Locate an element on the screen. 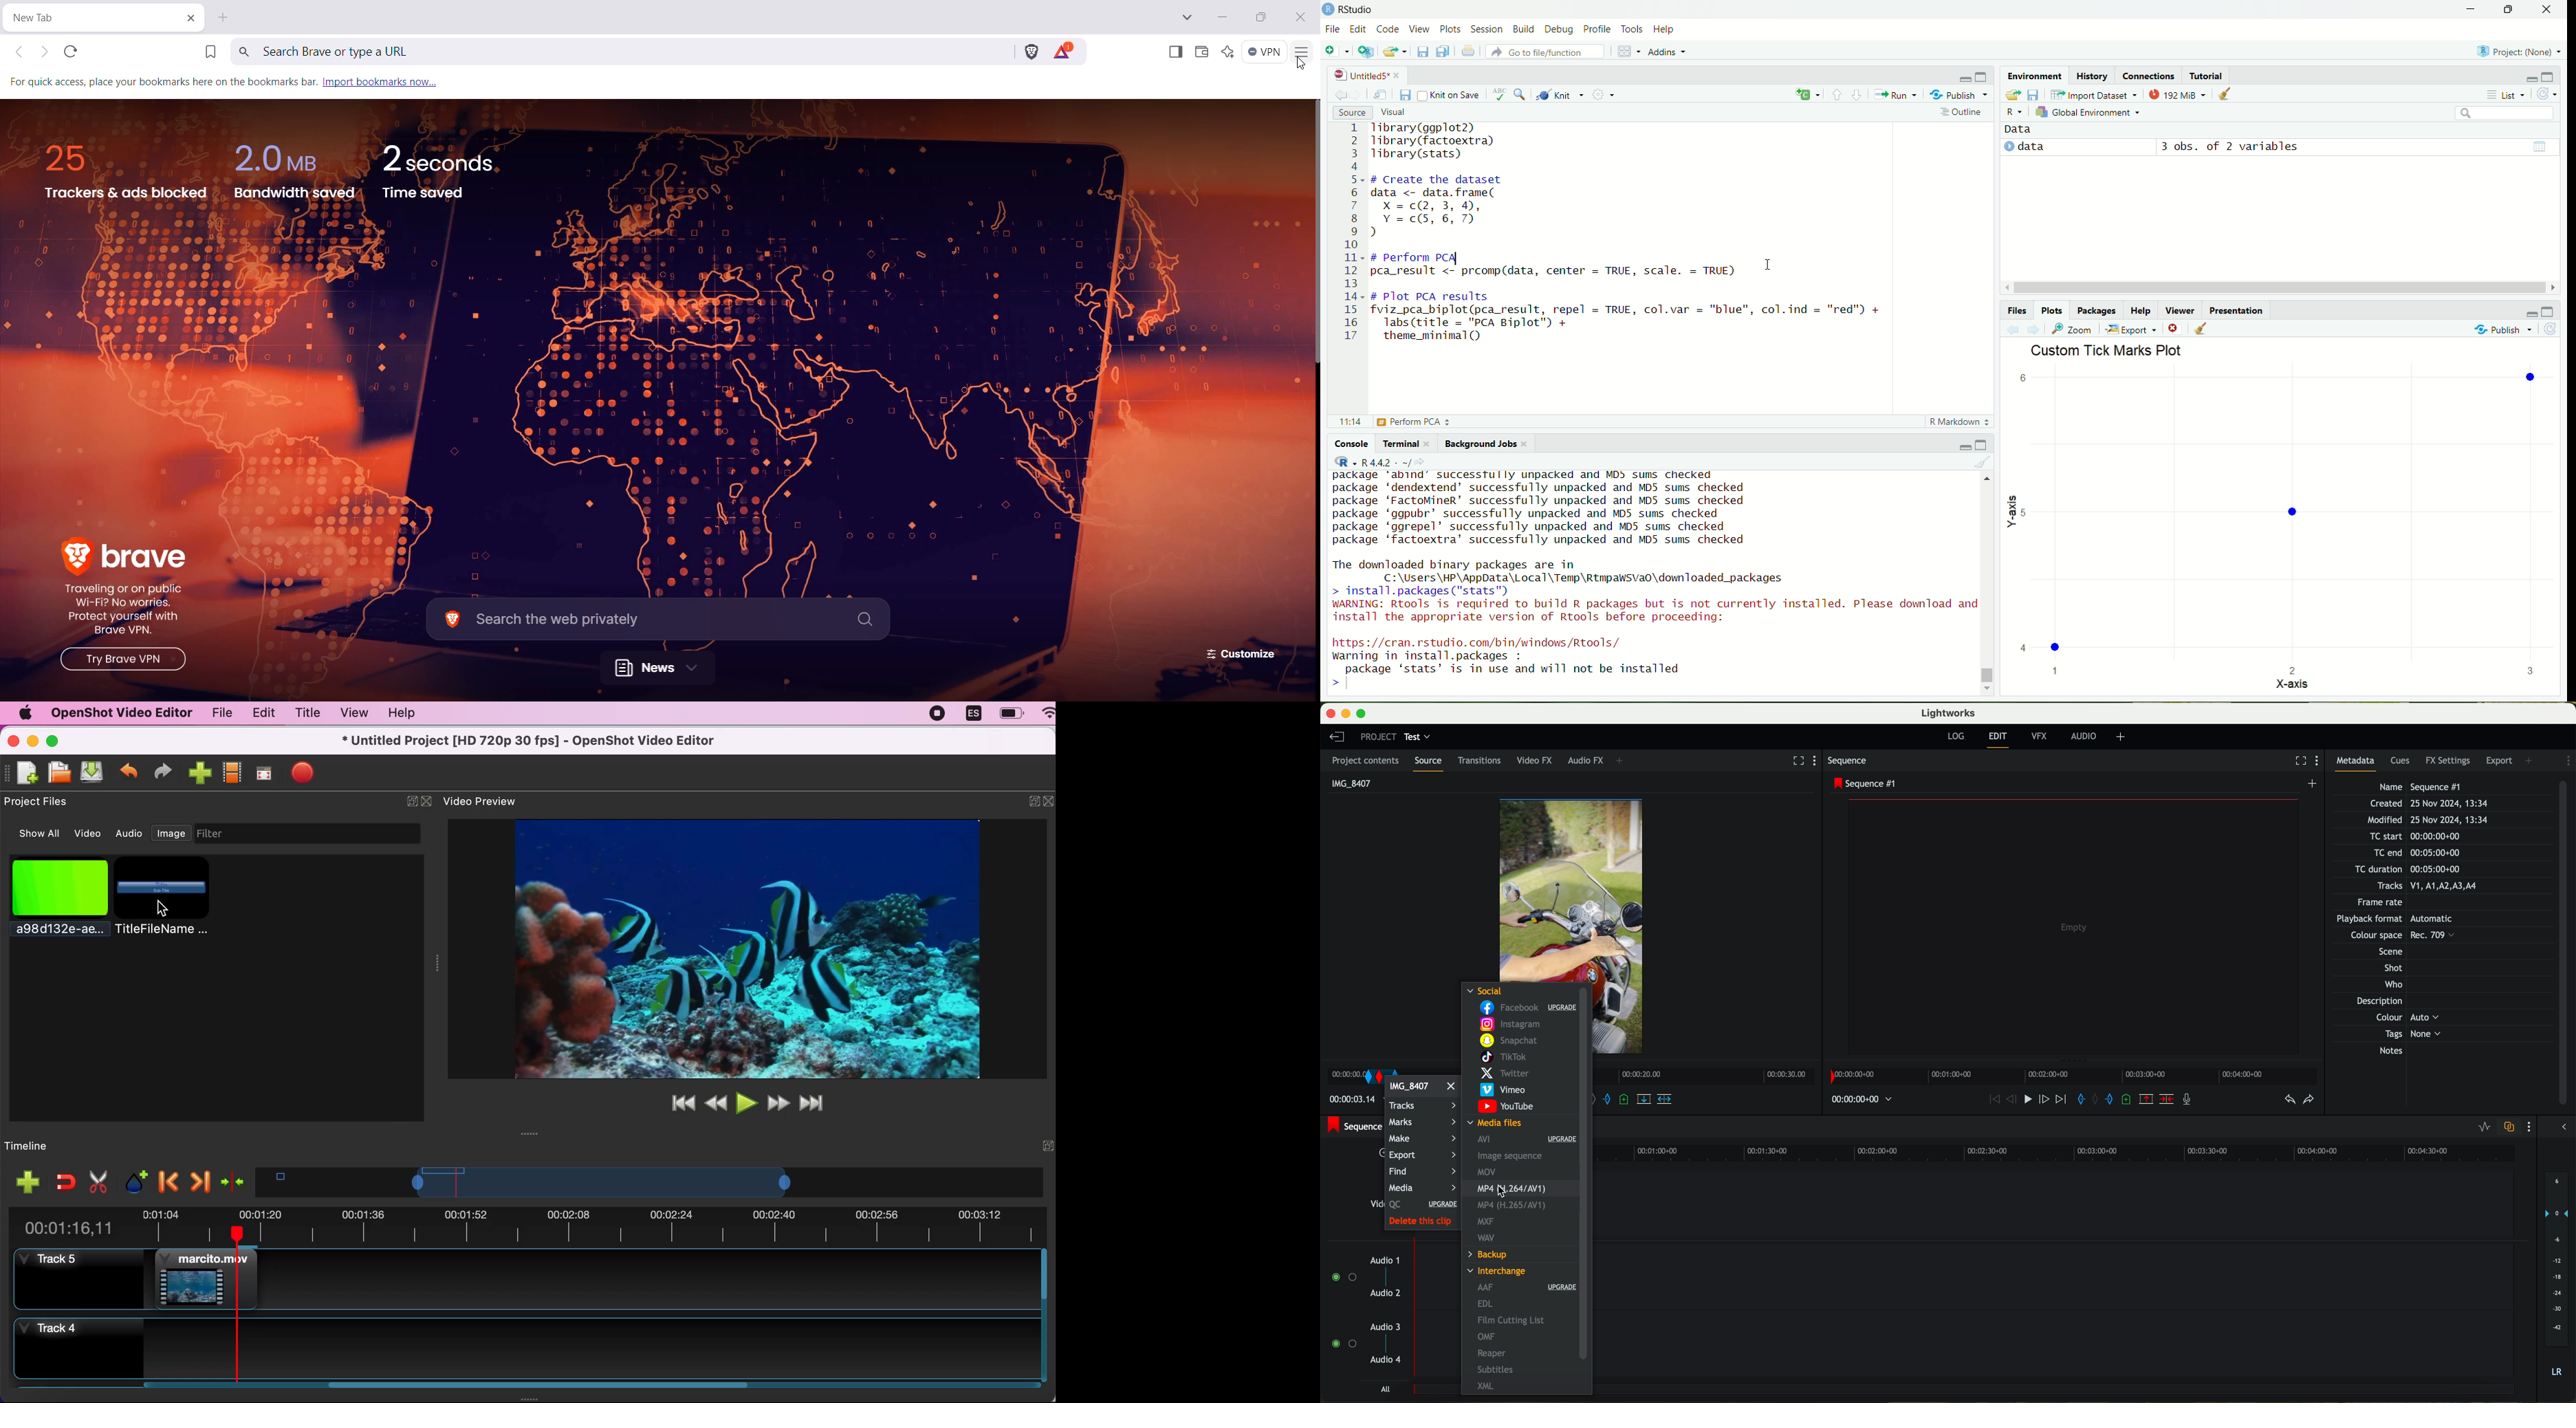 This screenshot has height=1428, width=2576. minimize is located at coordinates (2471, 9).